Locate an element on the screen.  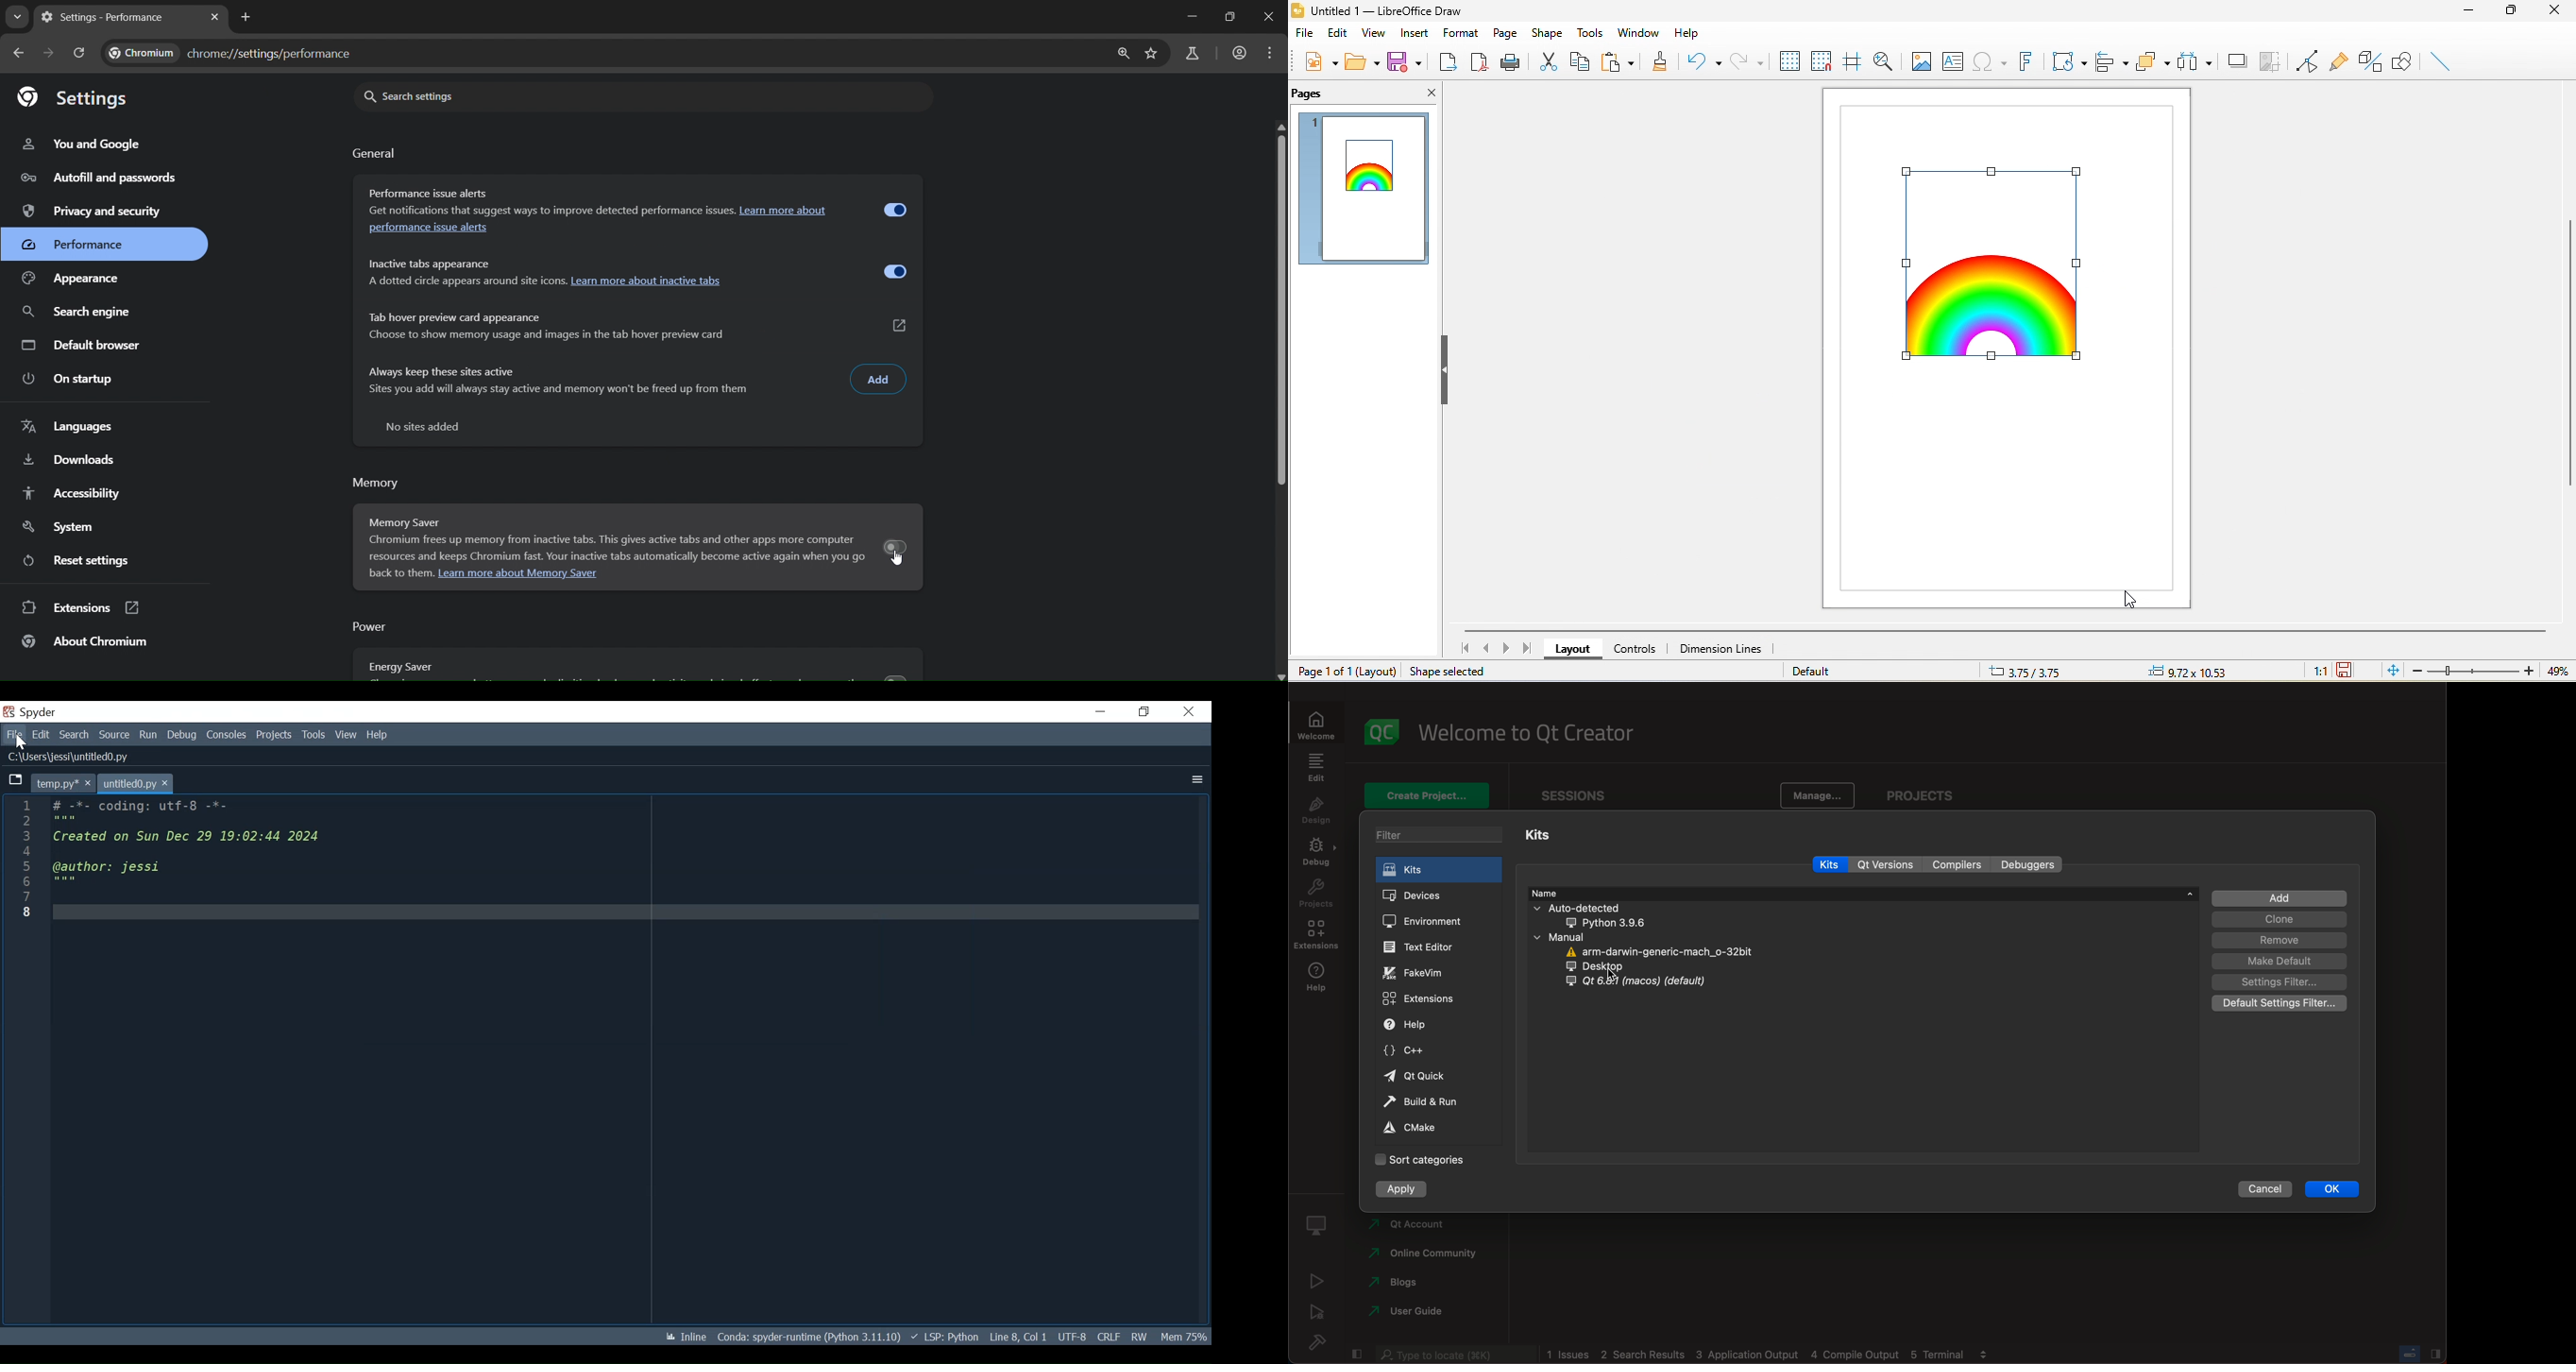
settings is located at coordinates (76, 100).